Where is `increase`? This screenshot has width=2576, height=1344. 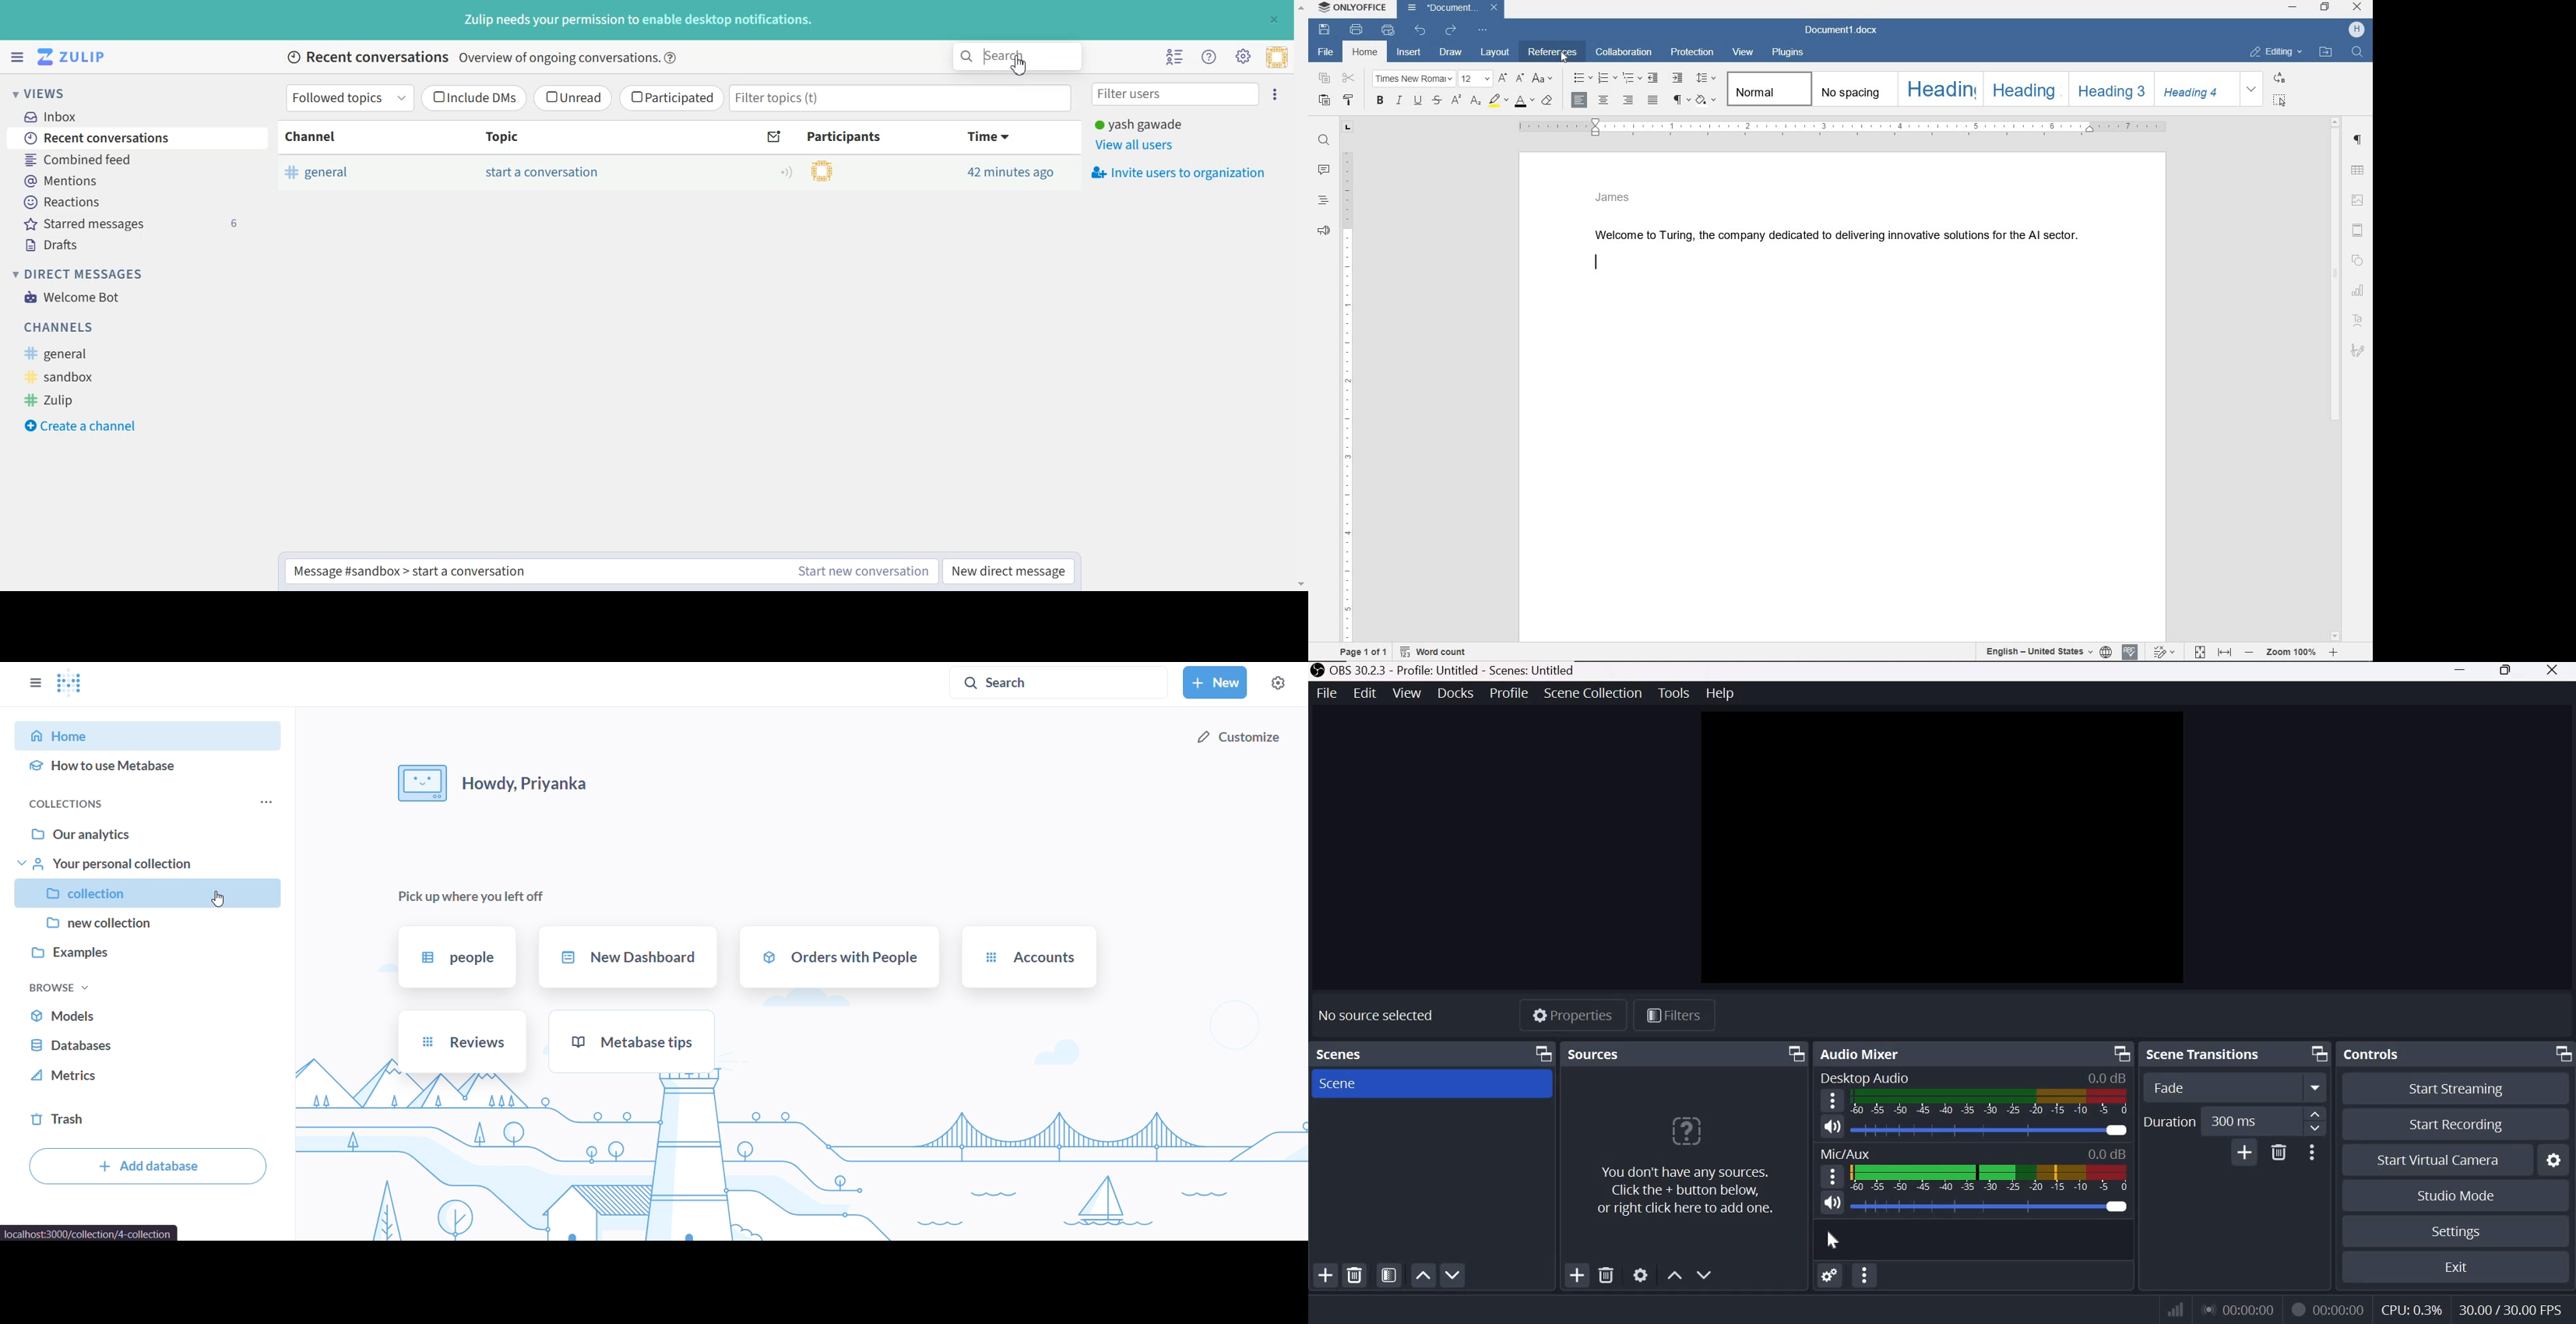
increase is located at coordinates (2316, 1115).